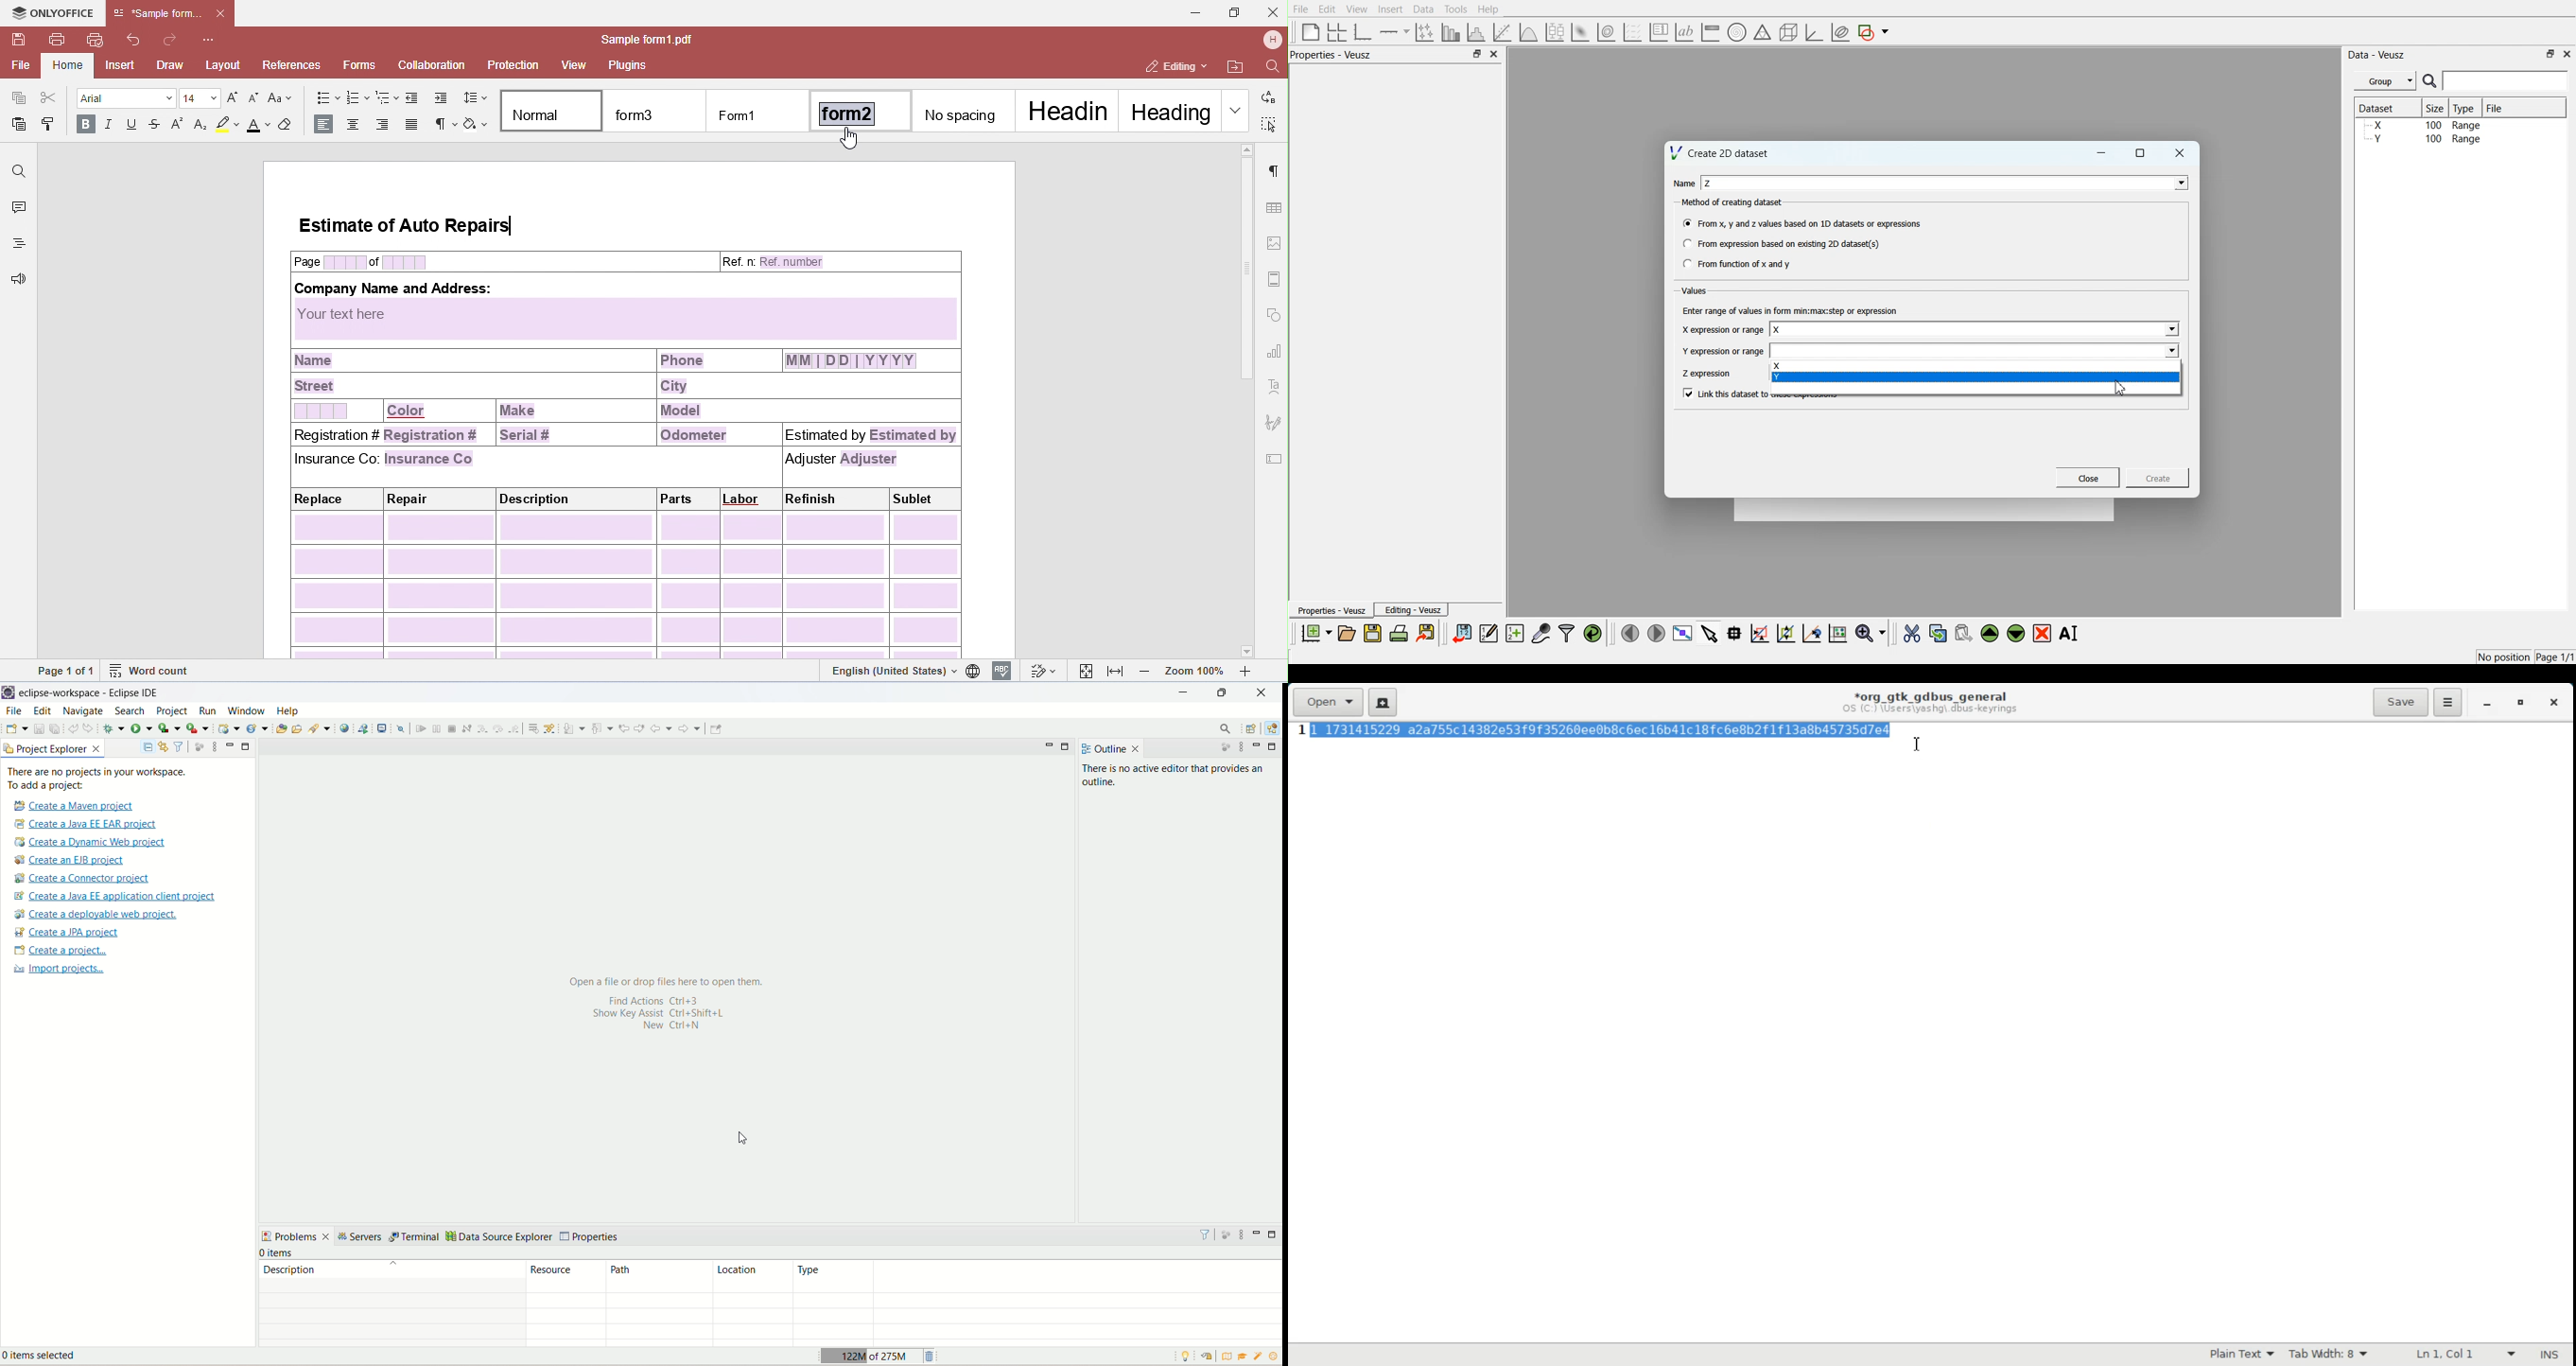 This screenshot has height=1372, width=2576. What do you see at coordinates (98, 779) in the screenshot?
I see `There are no projects in your workspace. To add a project:` at bounding box center [98, 779].